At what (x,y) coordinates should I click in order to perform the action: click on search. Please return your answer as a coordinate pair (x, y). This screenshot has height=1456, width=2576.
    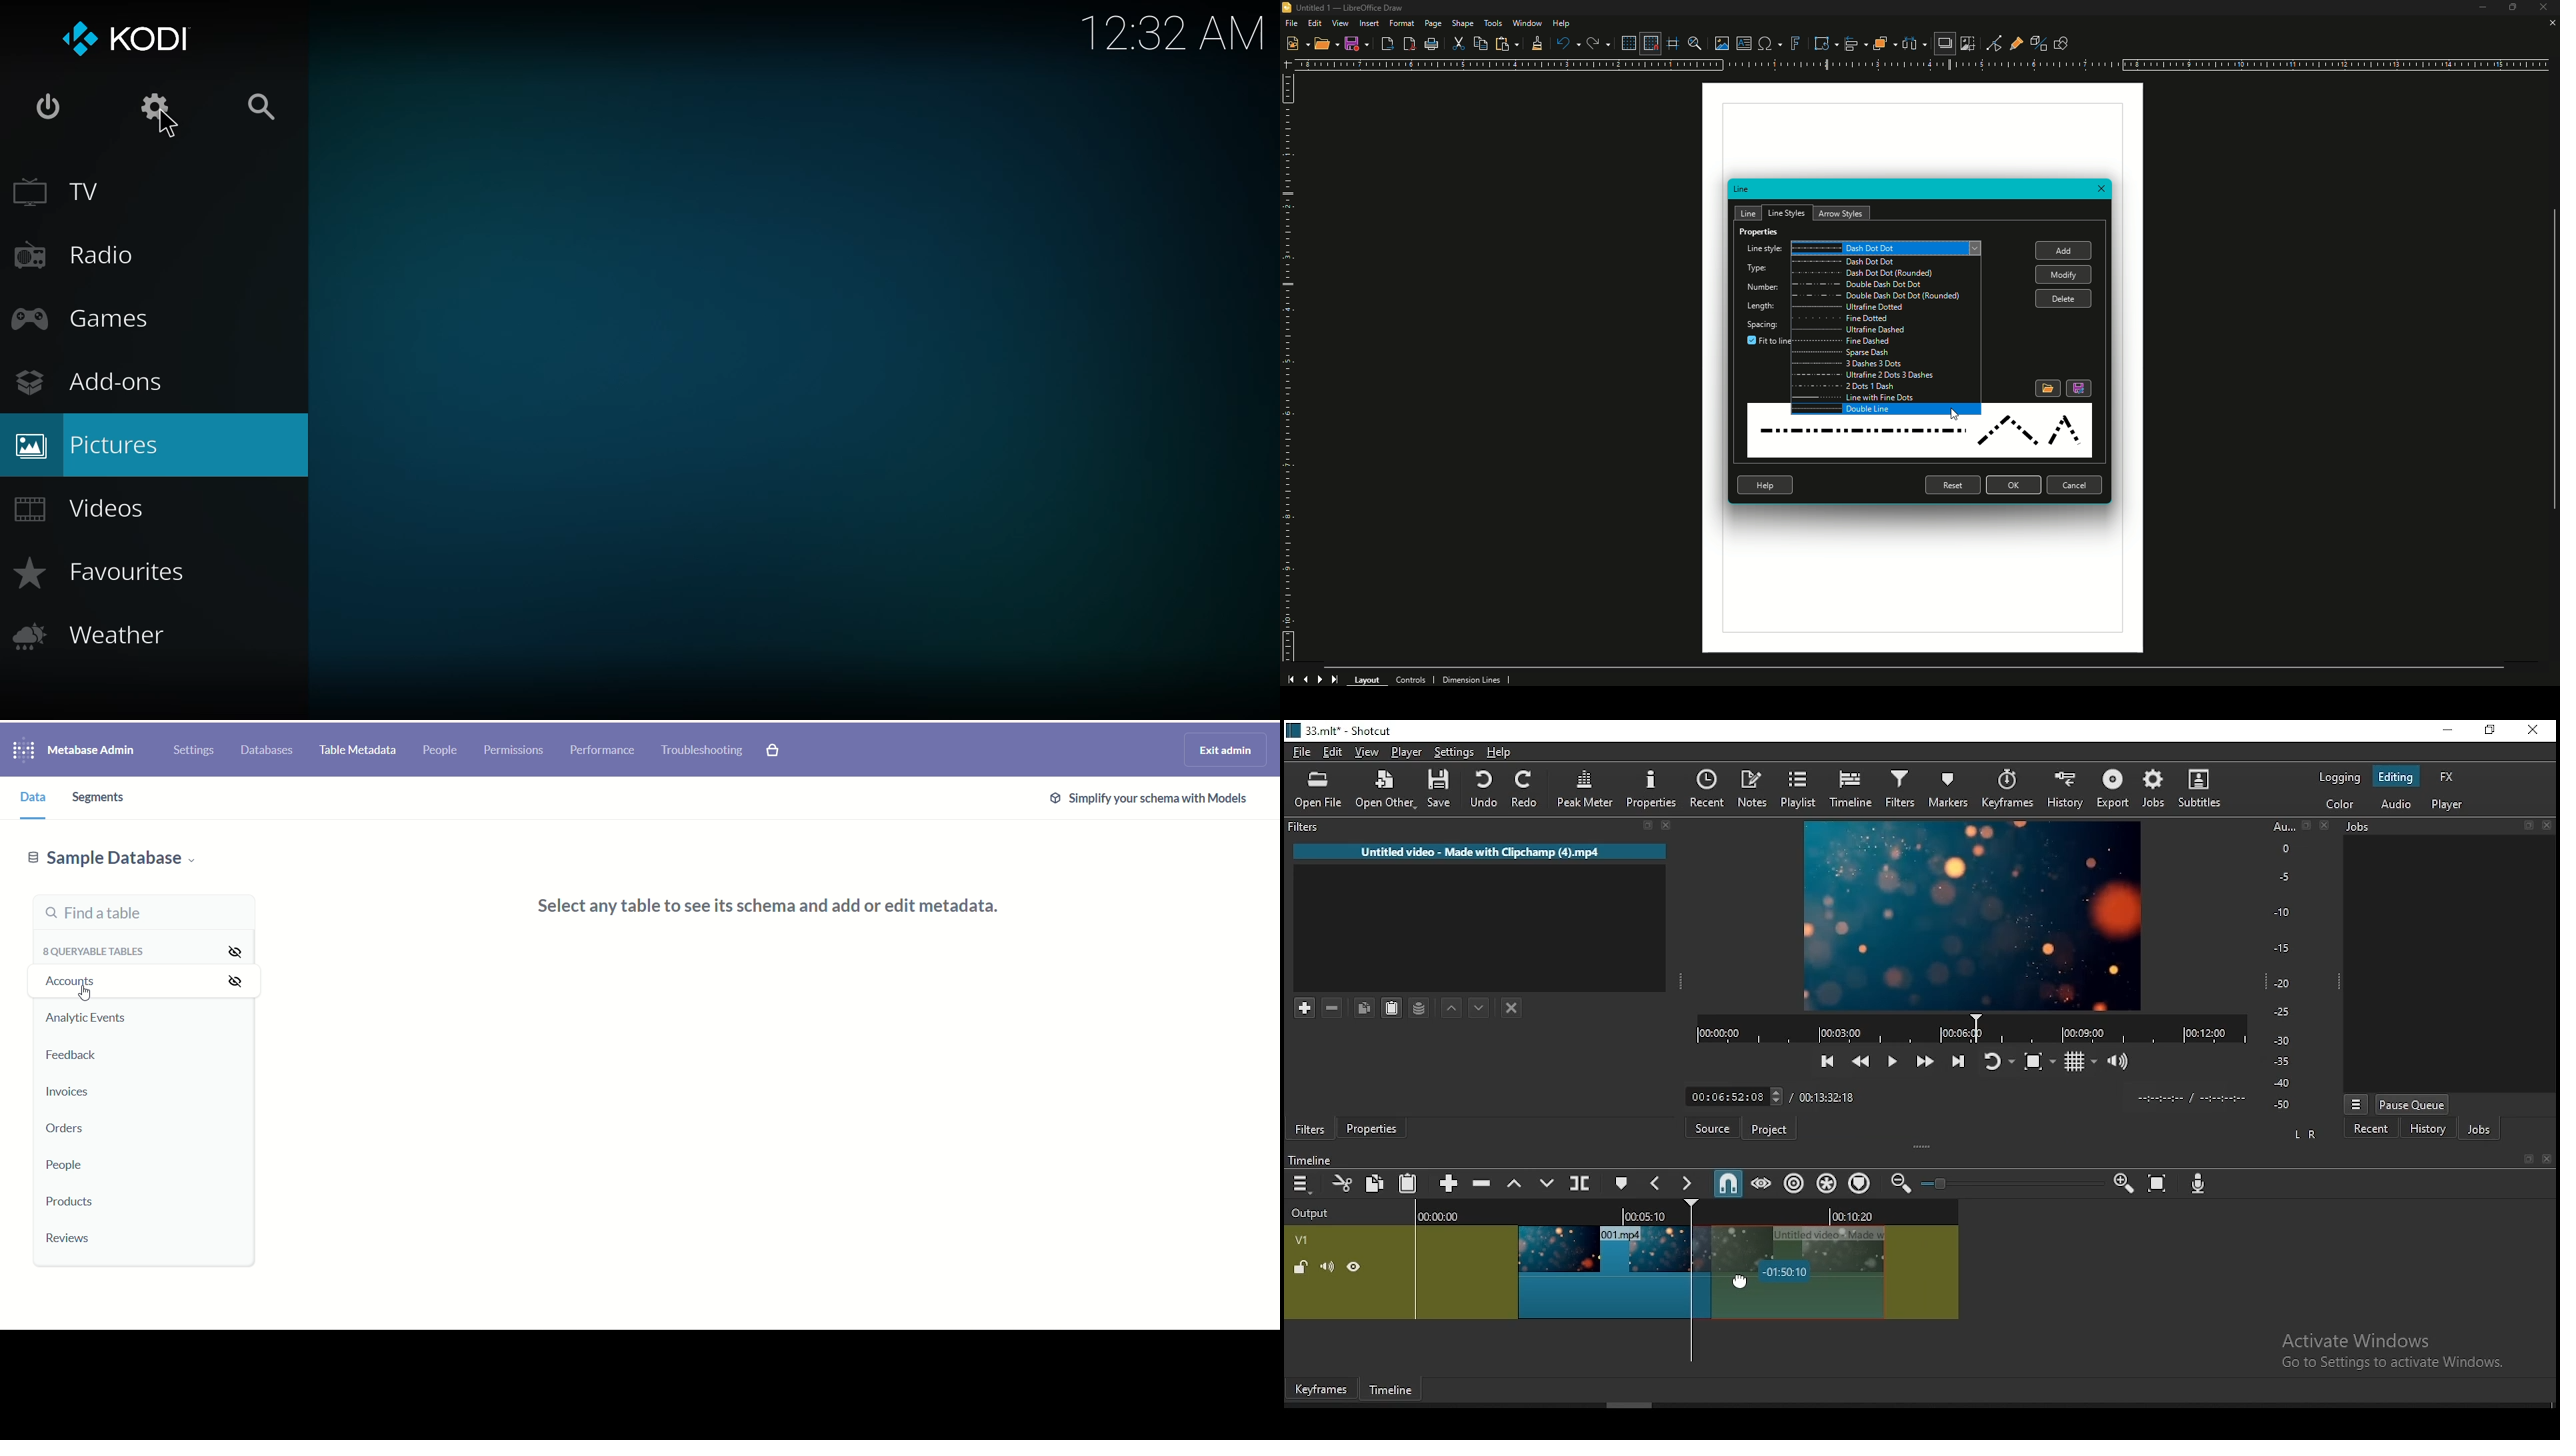
    Looking at the image, I should click on (269, 109).